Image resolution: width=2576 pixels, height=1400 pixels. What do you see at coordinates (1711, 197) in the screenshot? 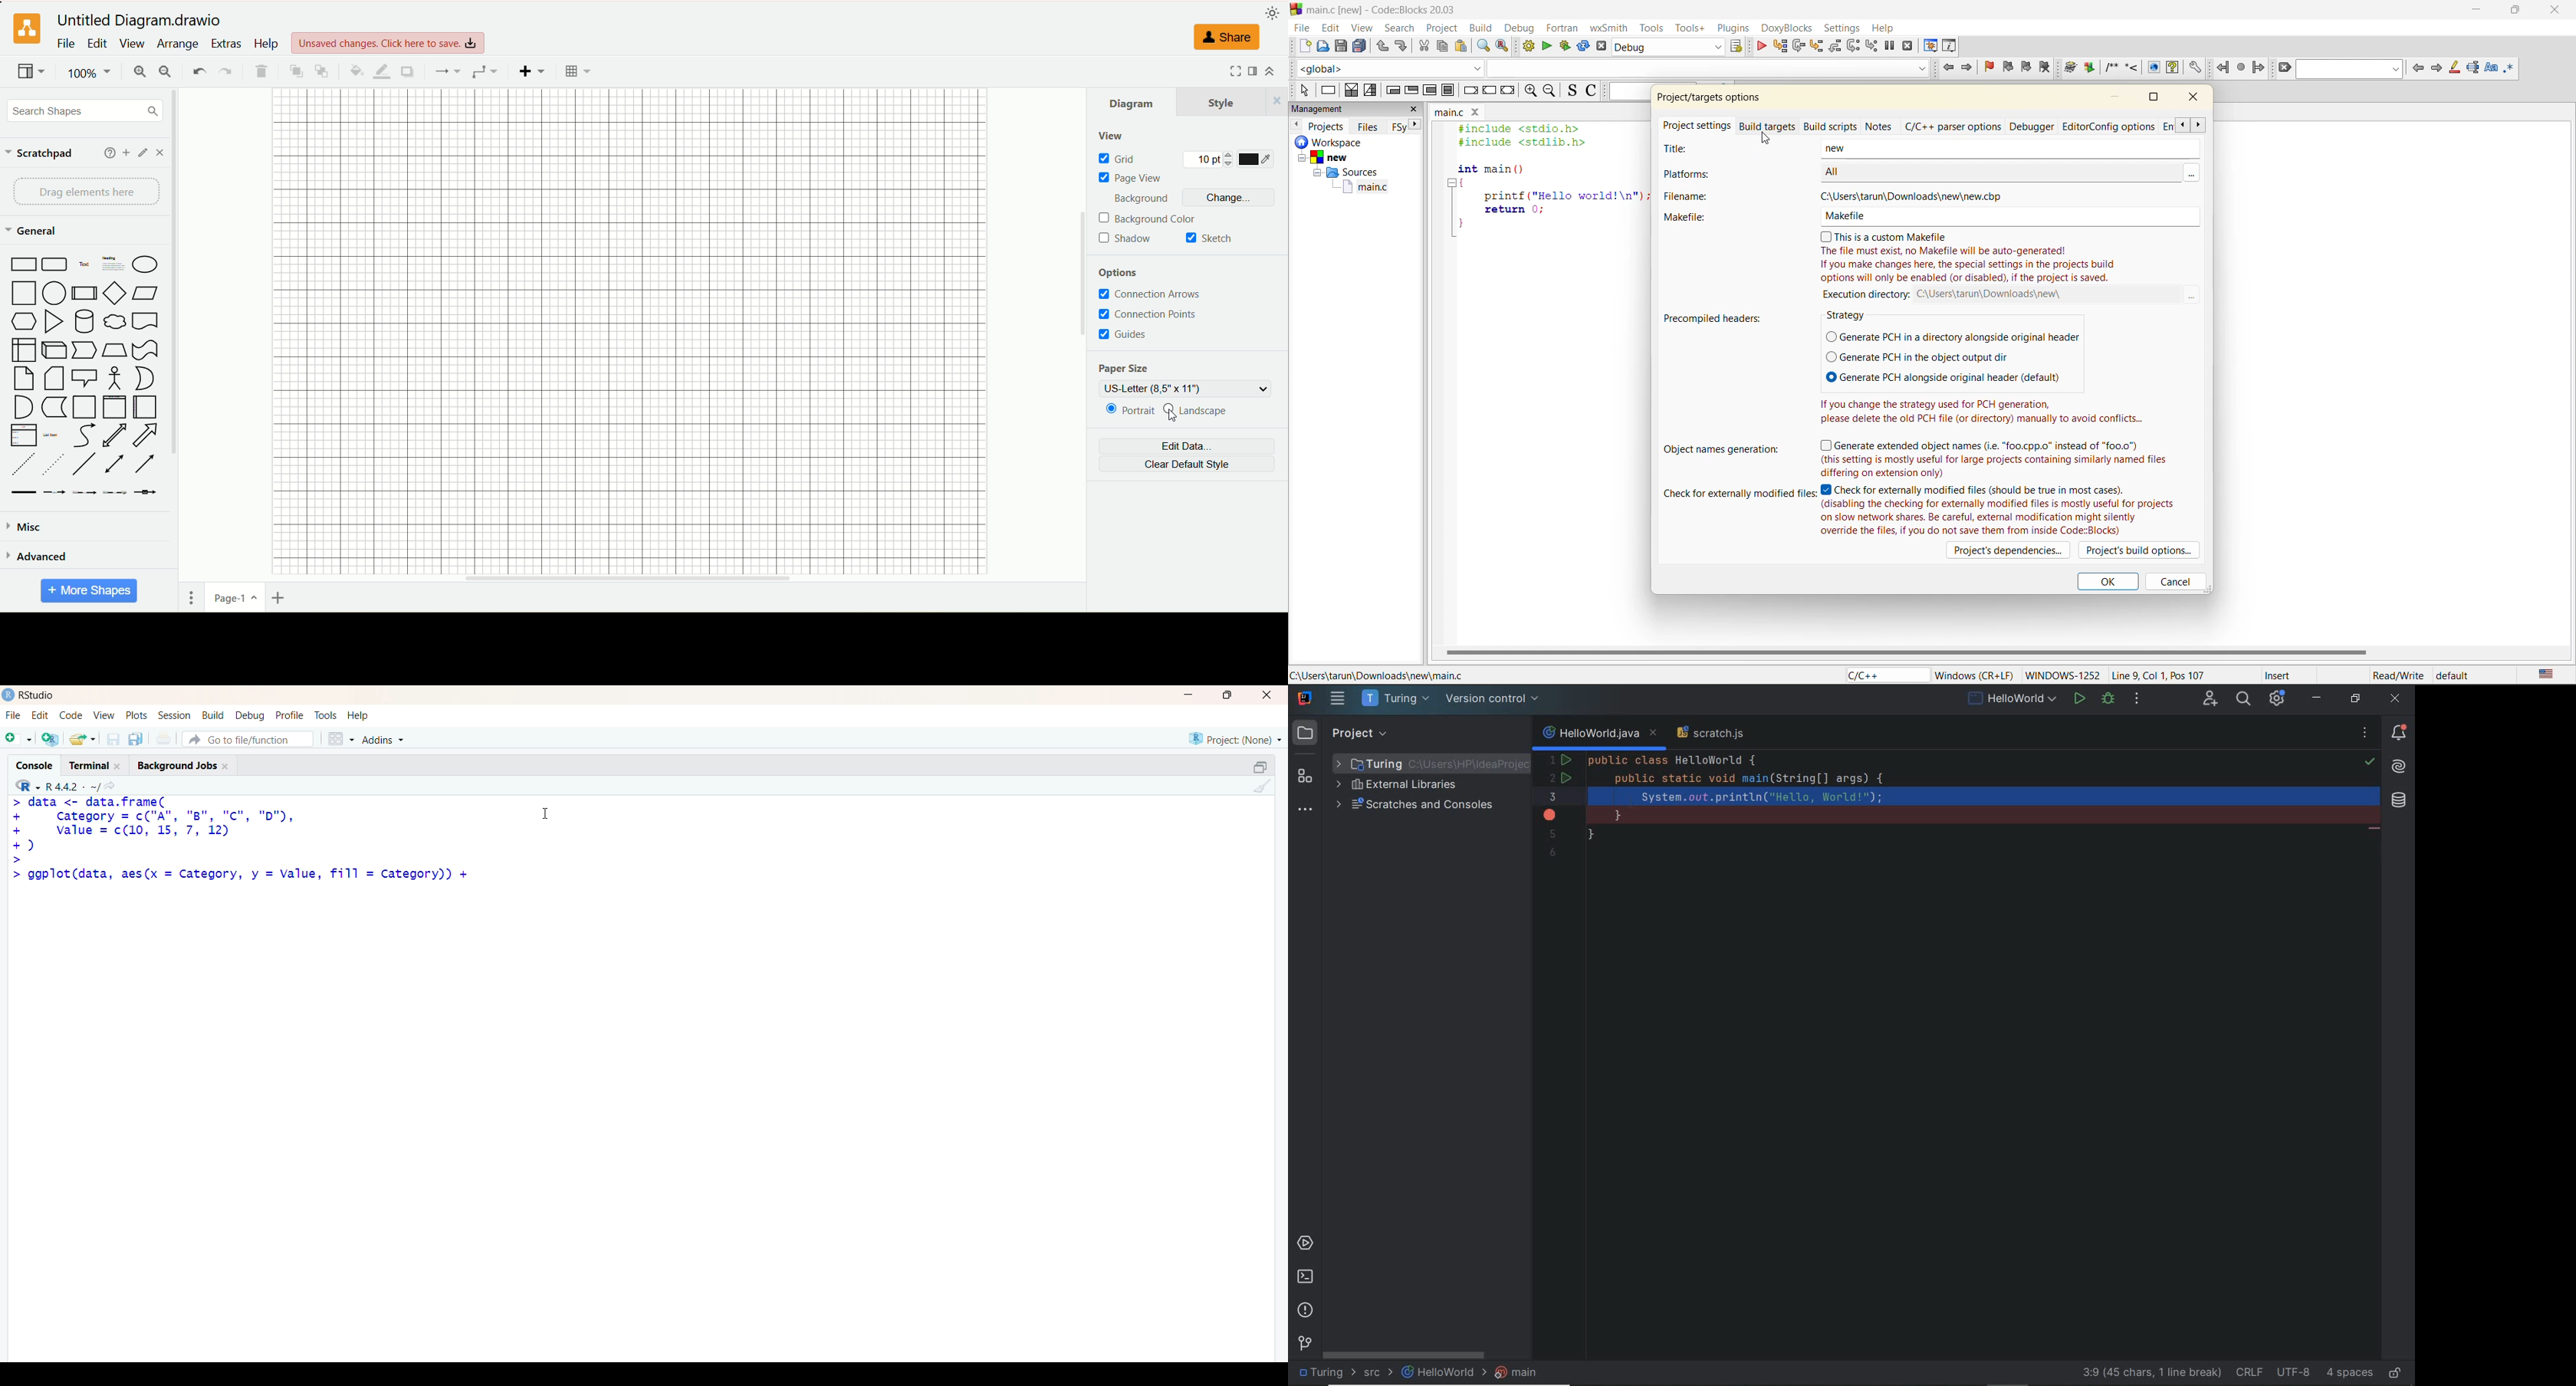
I see `filename` at bounding box center [1711, 197].